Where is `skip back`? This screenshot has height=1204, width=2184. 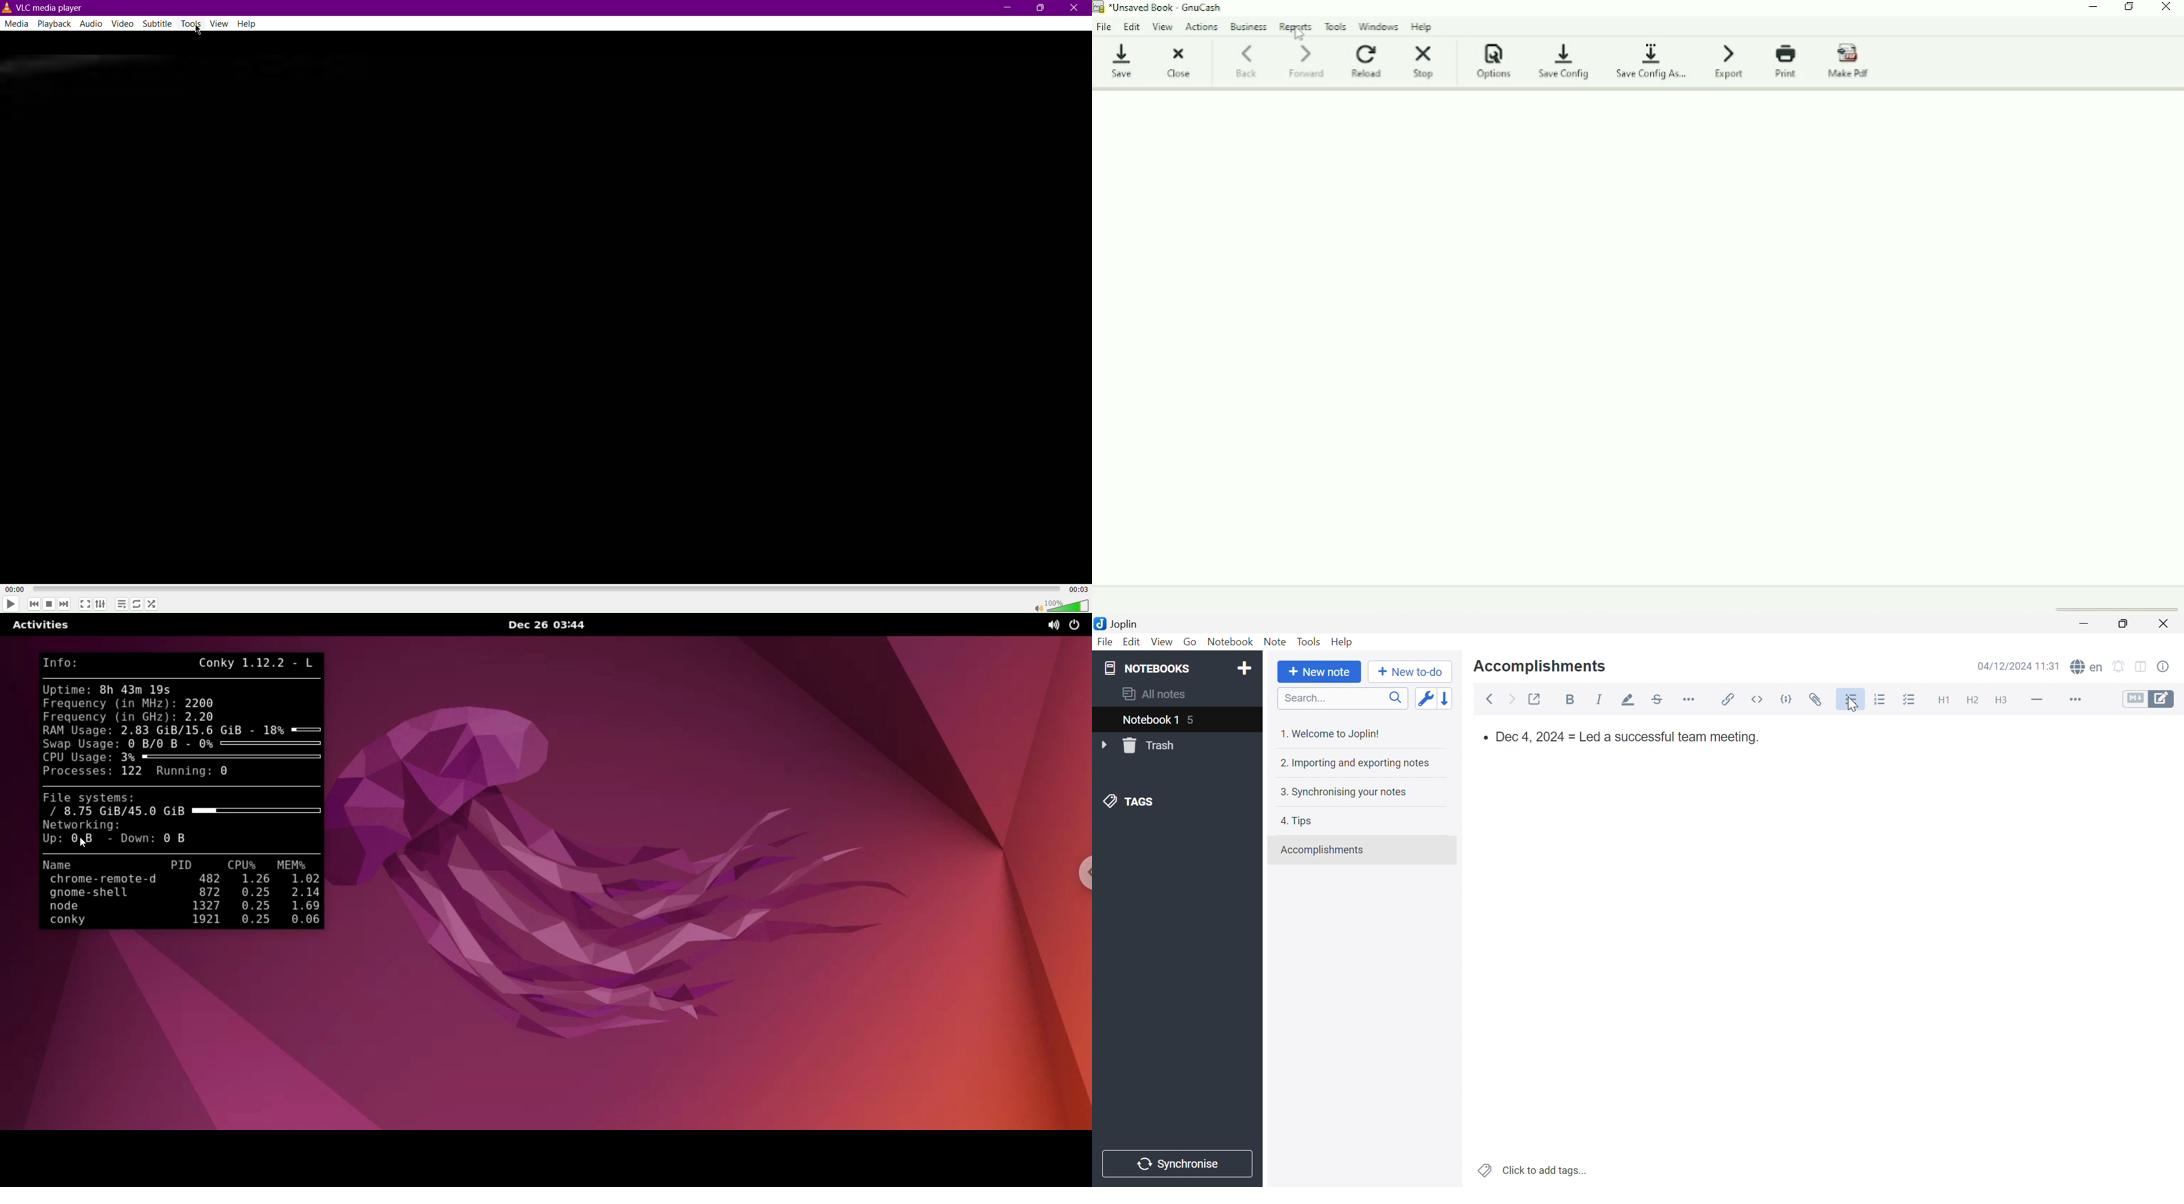 skip back is located at coordinates (36, 605).